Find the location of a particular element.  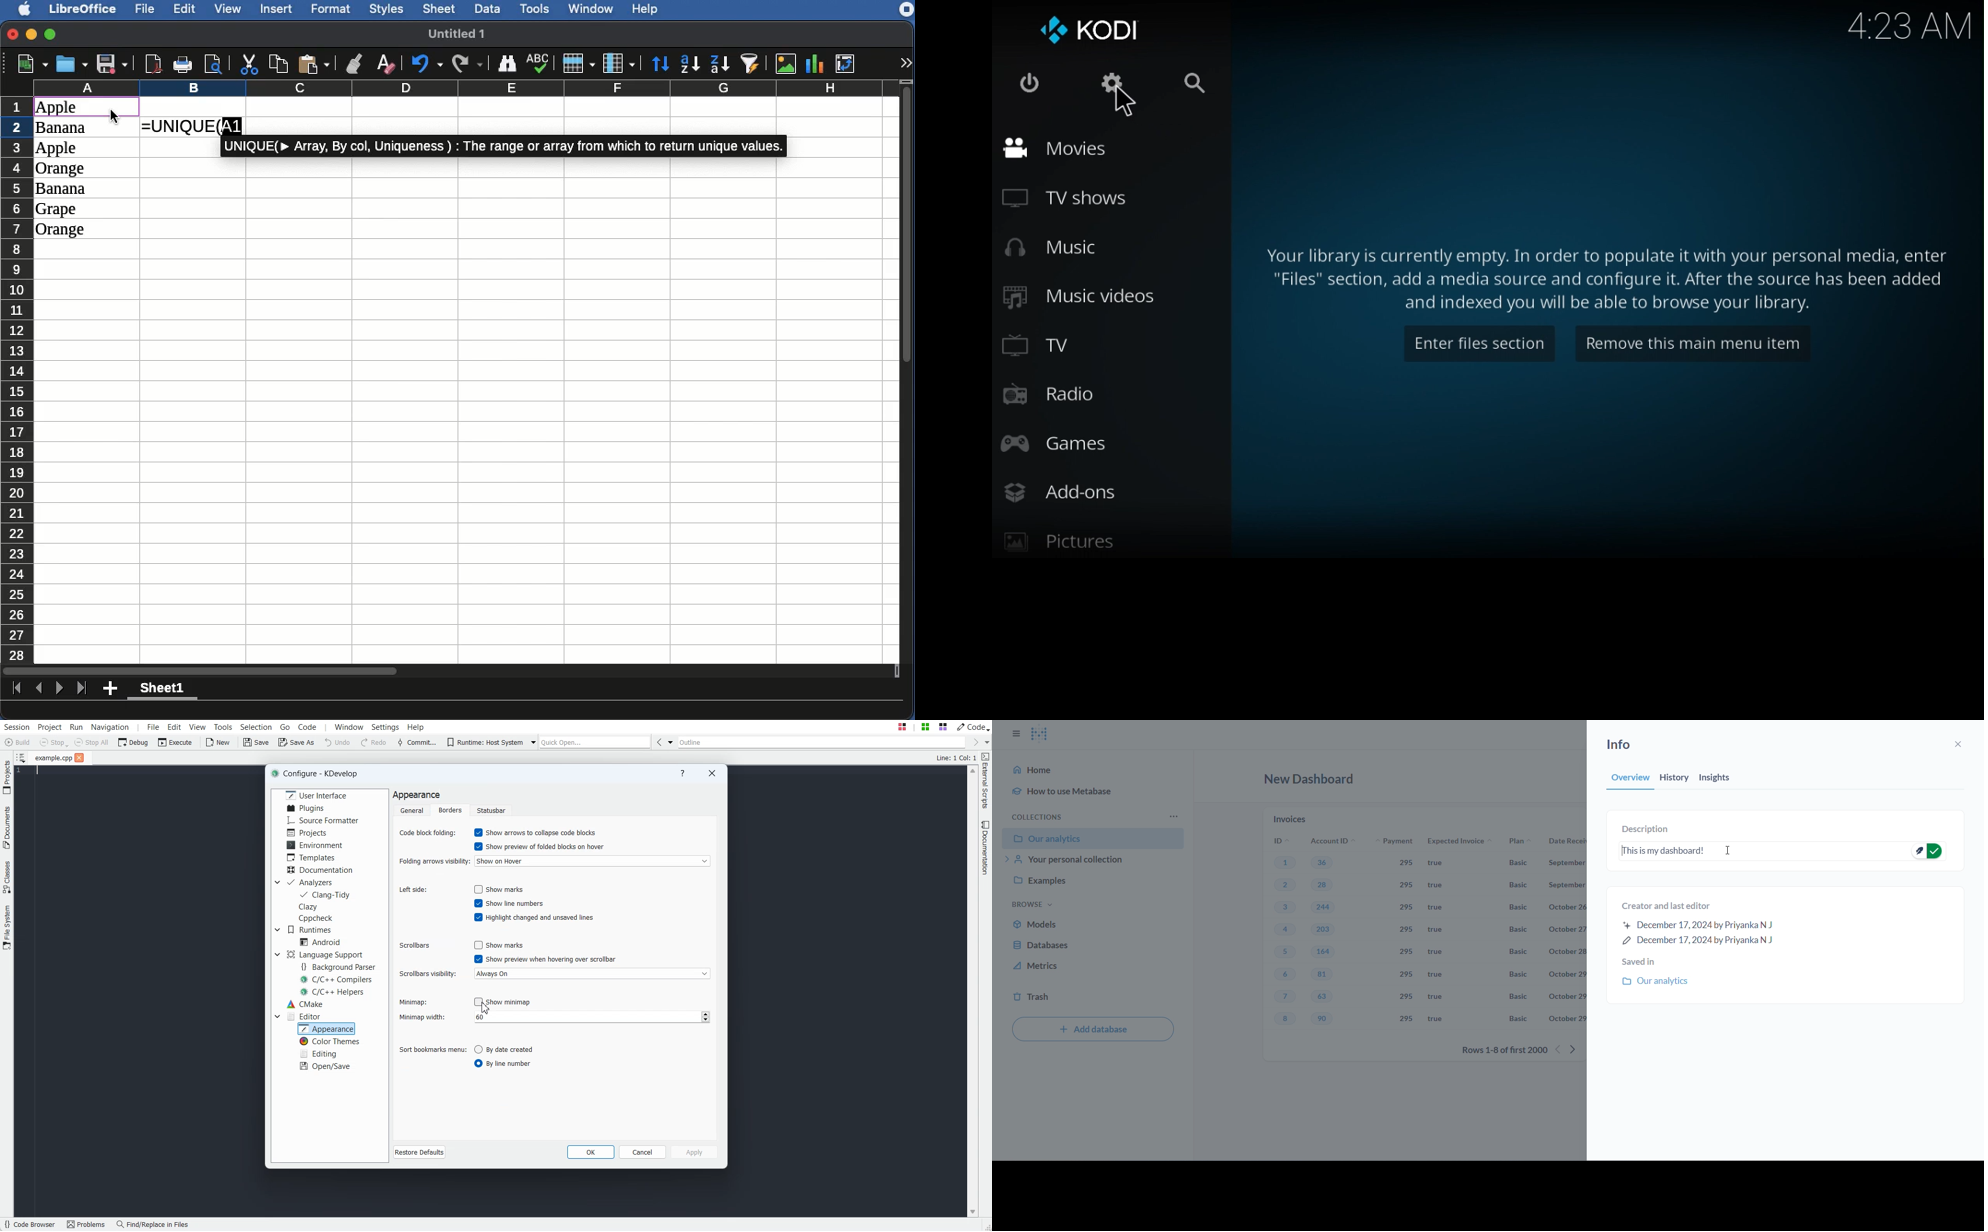

more  is located at coordinates (1176, 816).